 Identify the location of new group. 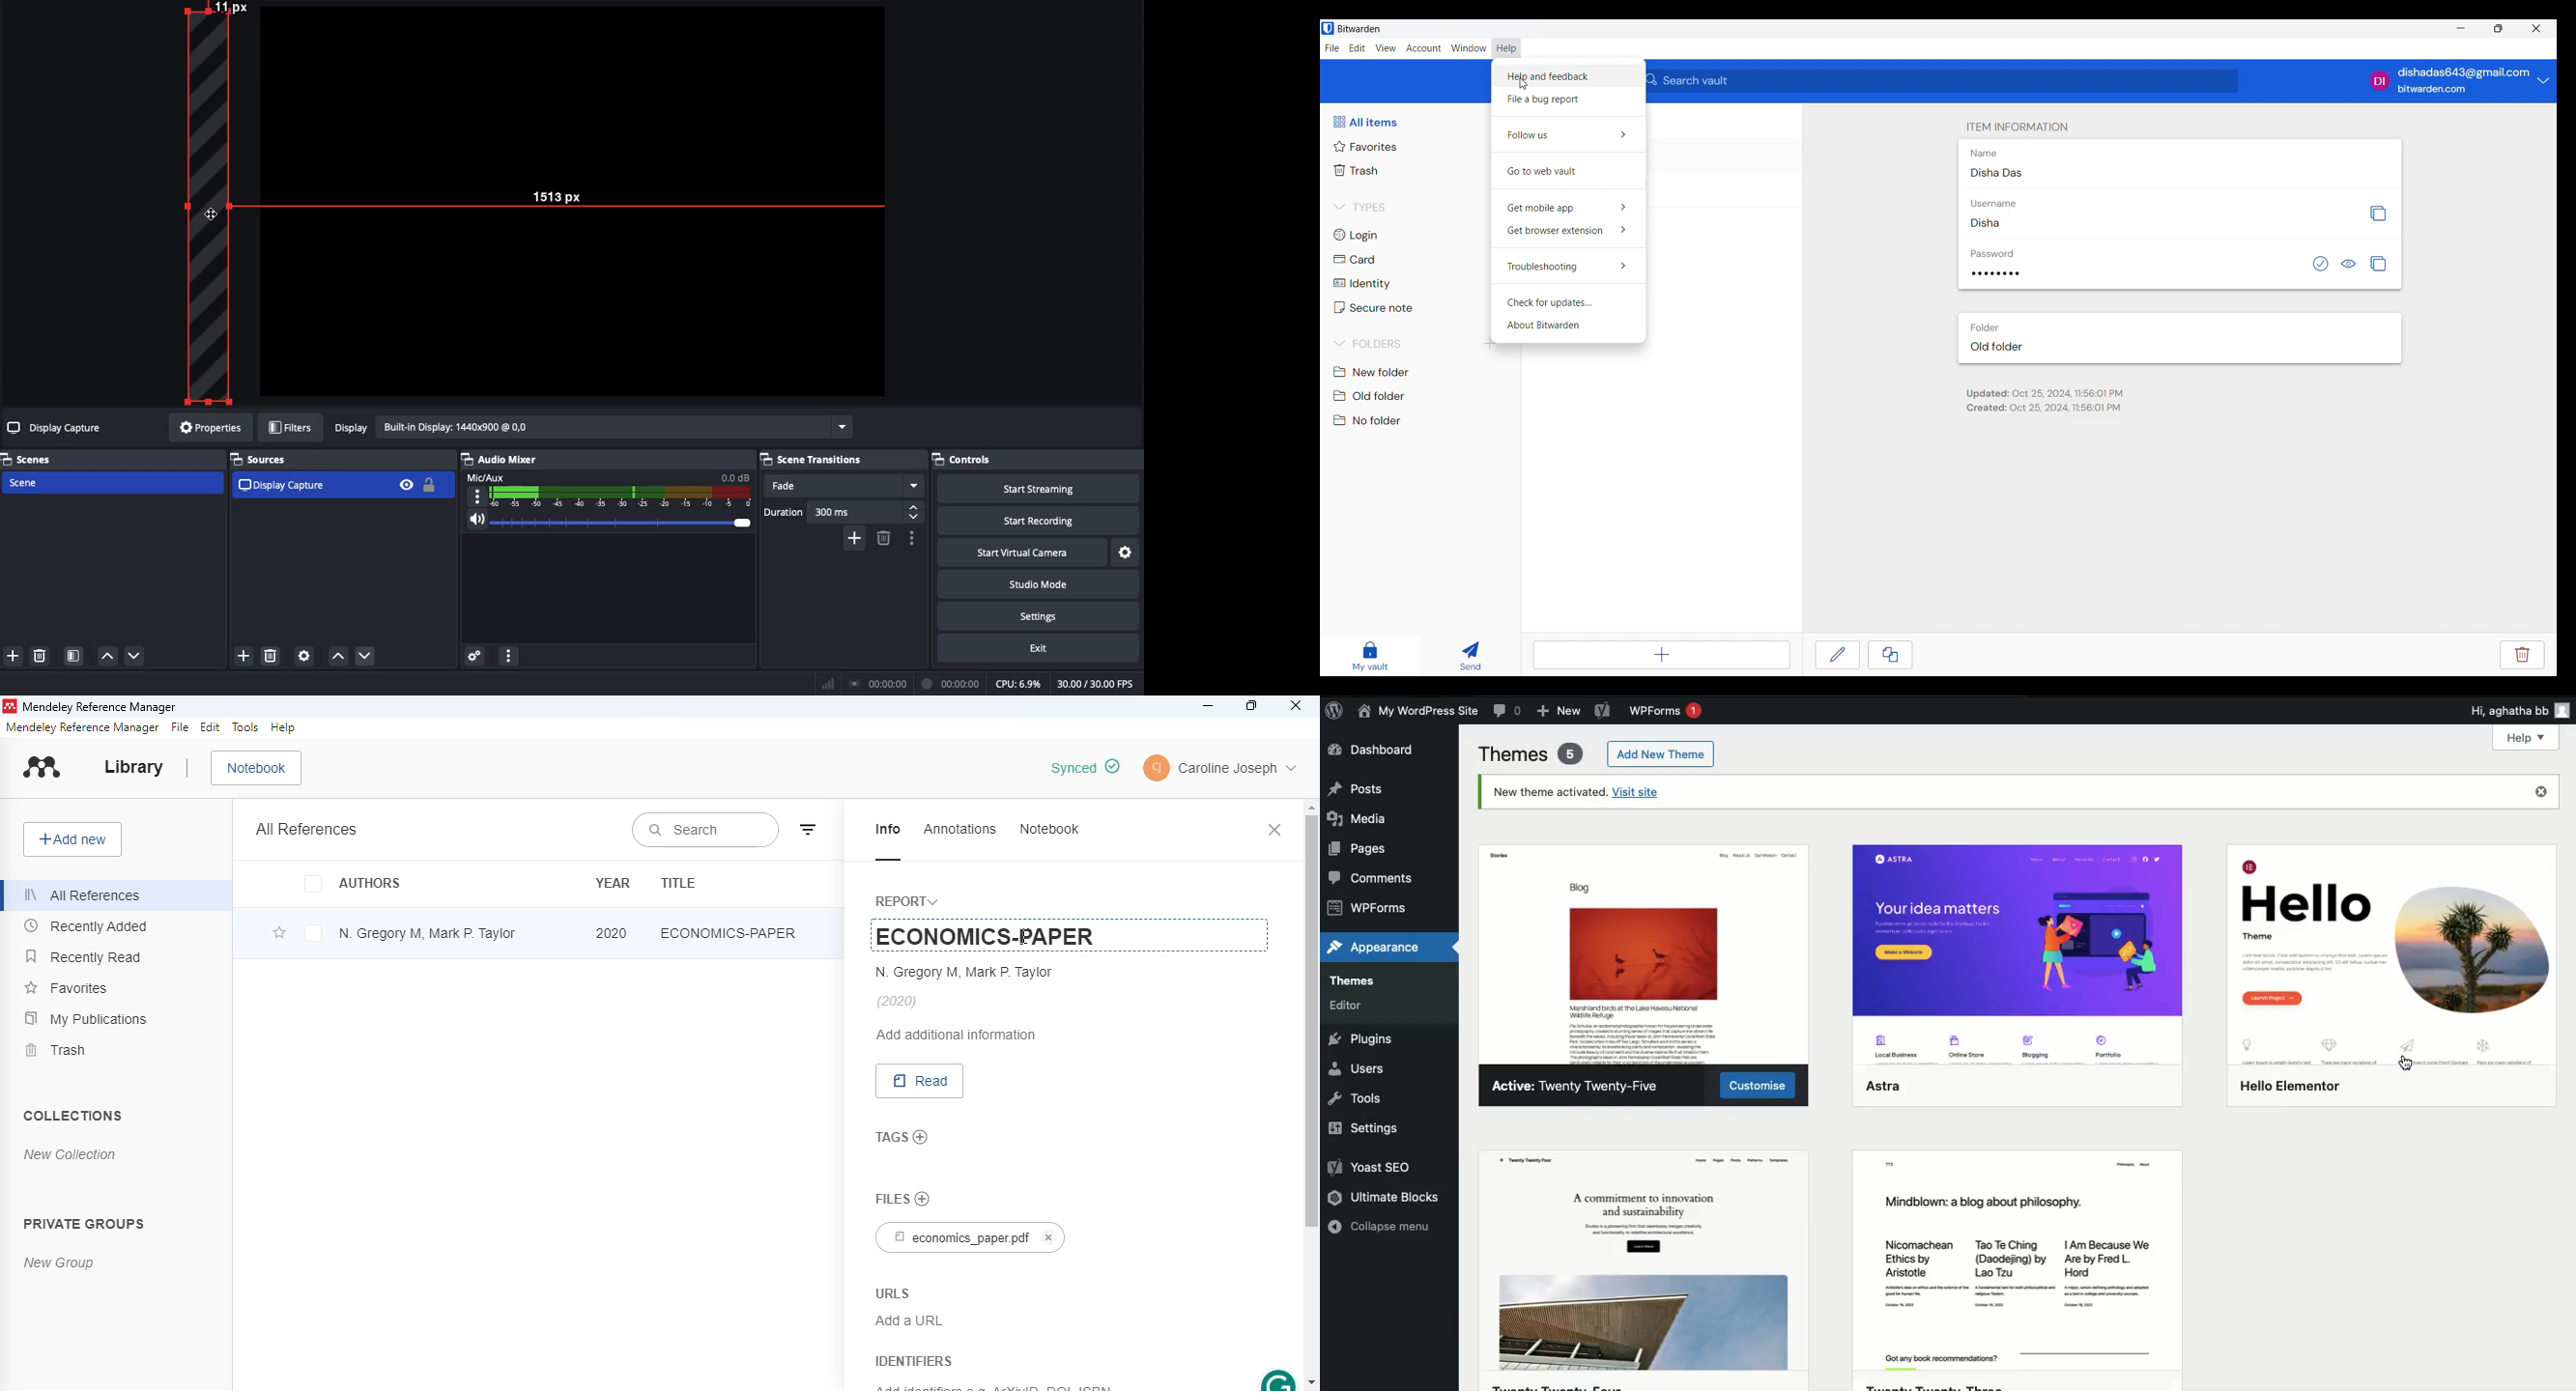
(59, 1262).